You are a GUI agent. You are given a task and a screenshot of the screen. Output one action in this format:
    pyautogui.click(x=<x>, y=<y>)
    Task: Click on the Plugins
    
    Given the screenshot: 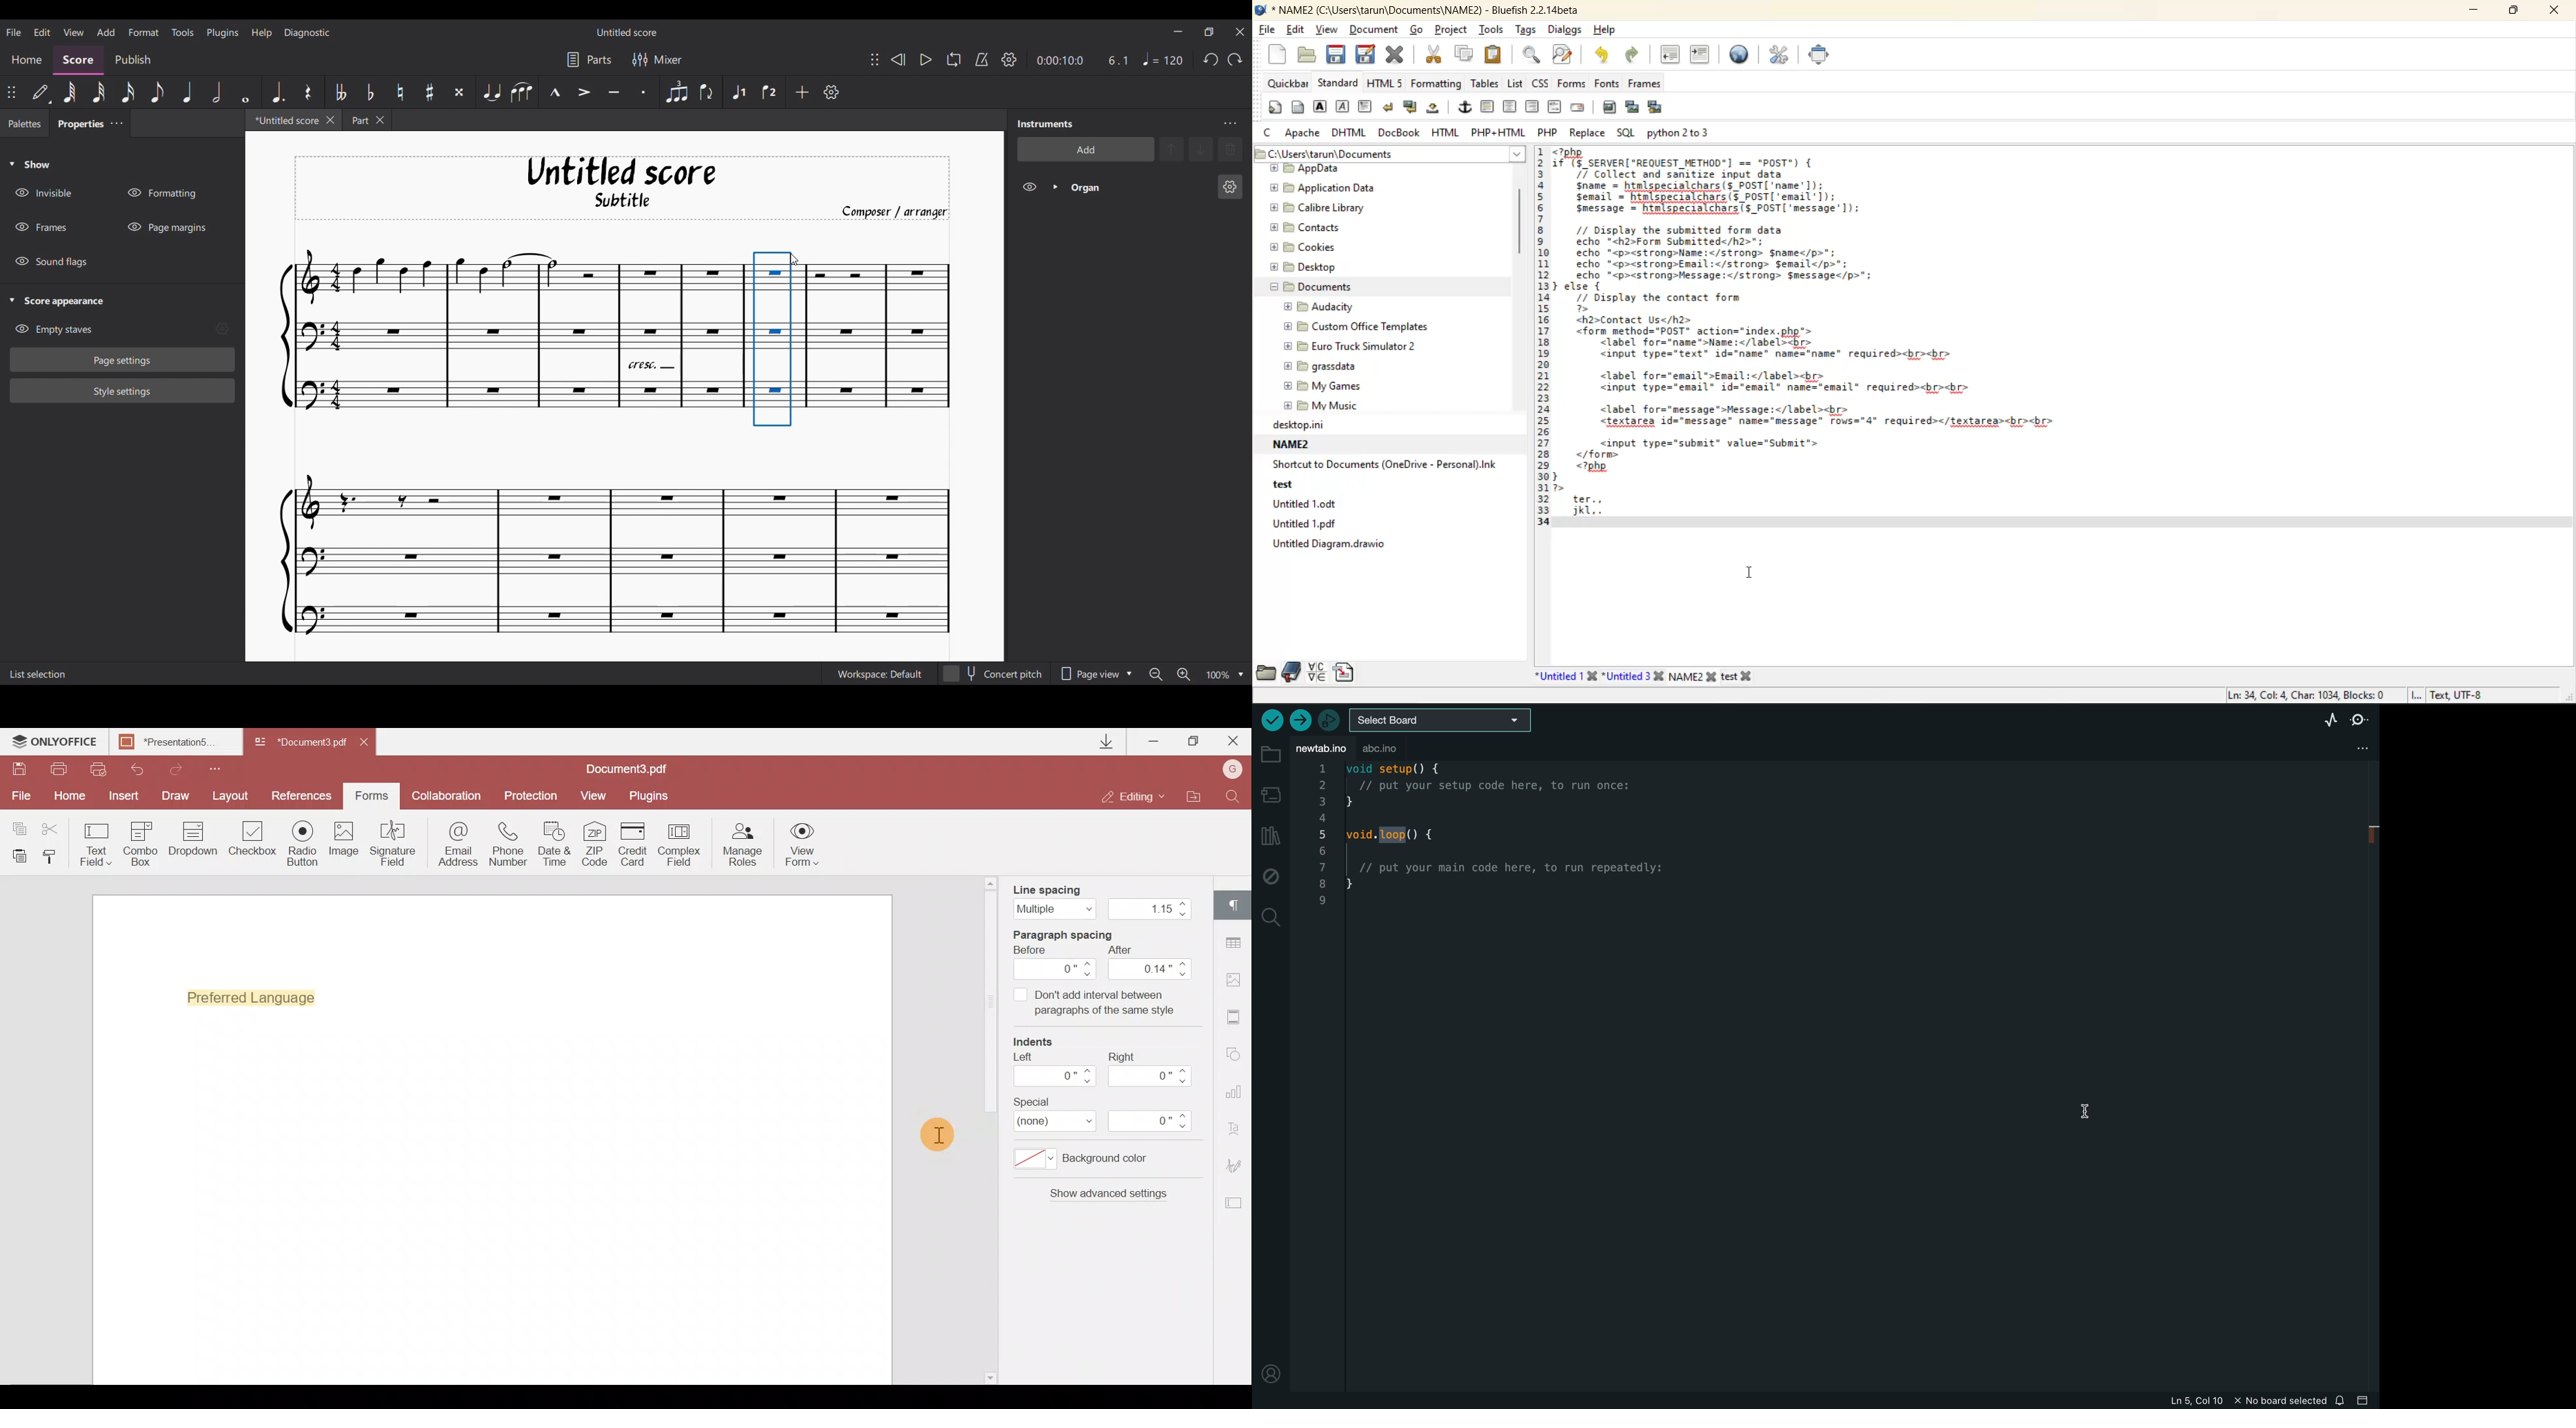 What is the action you would take?
    pyautogui.click(x=651, y=794)
    